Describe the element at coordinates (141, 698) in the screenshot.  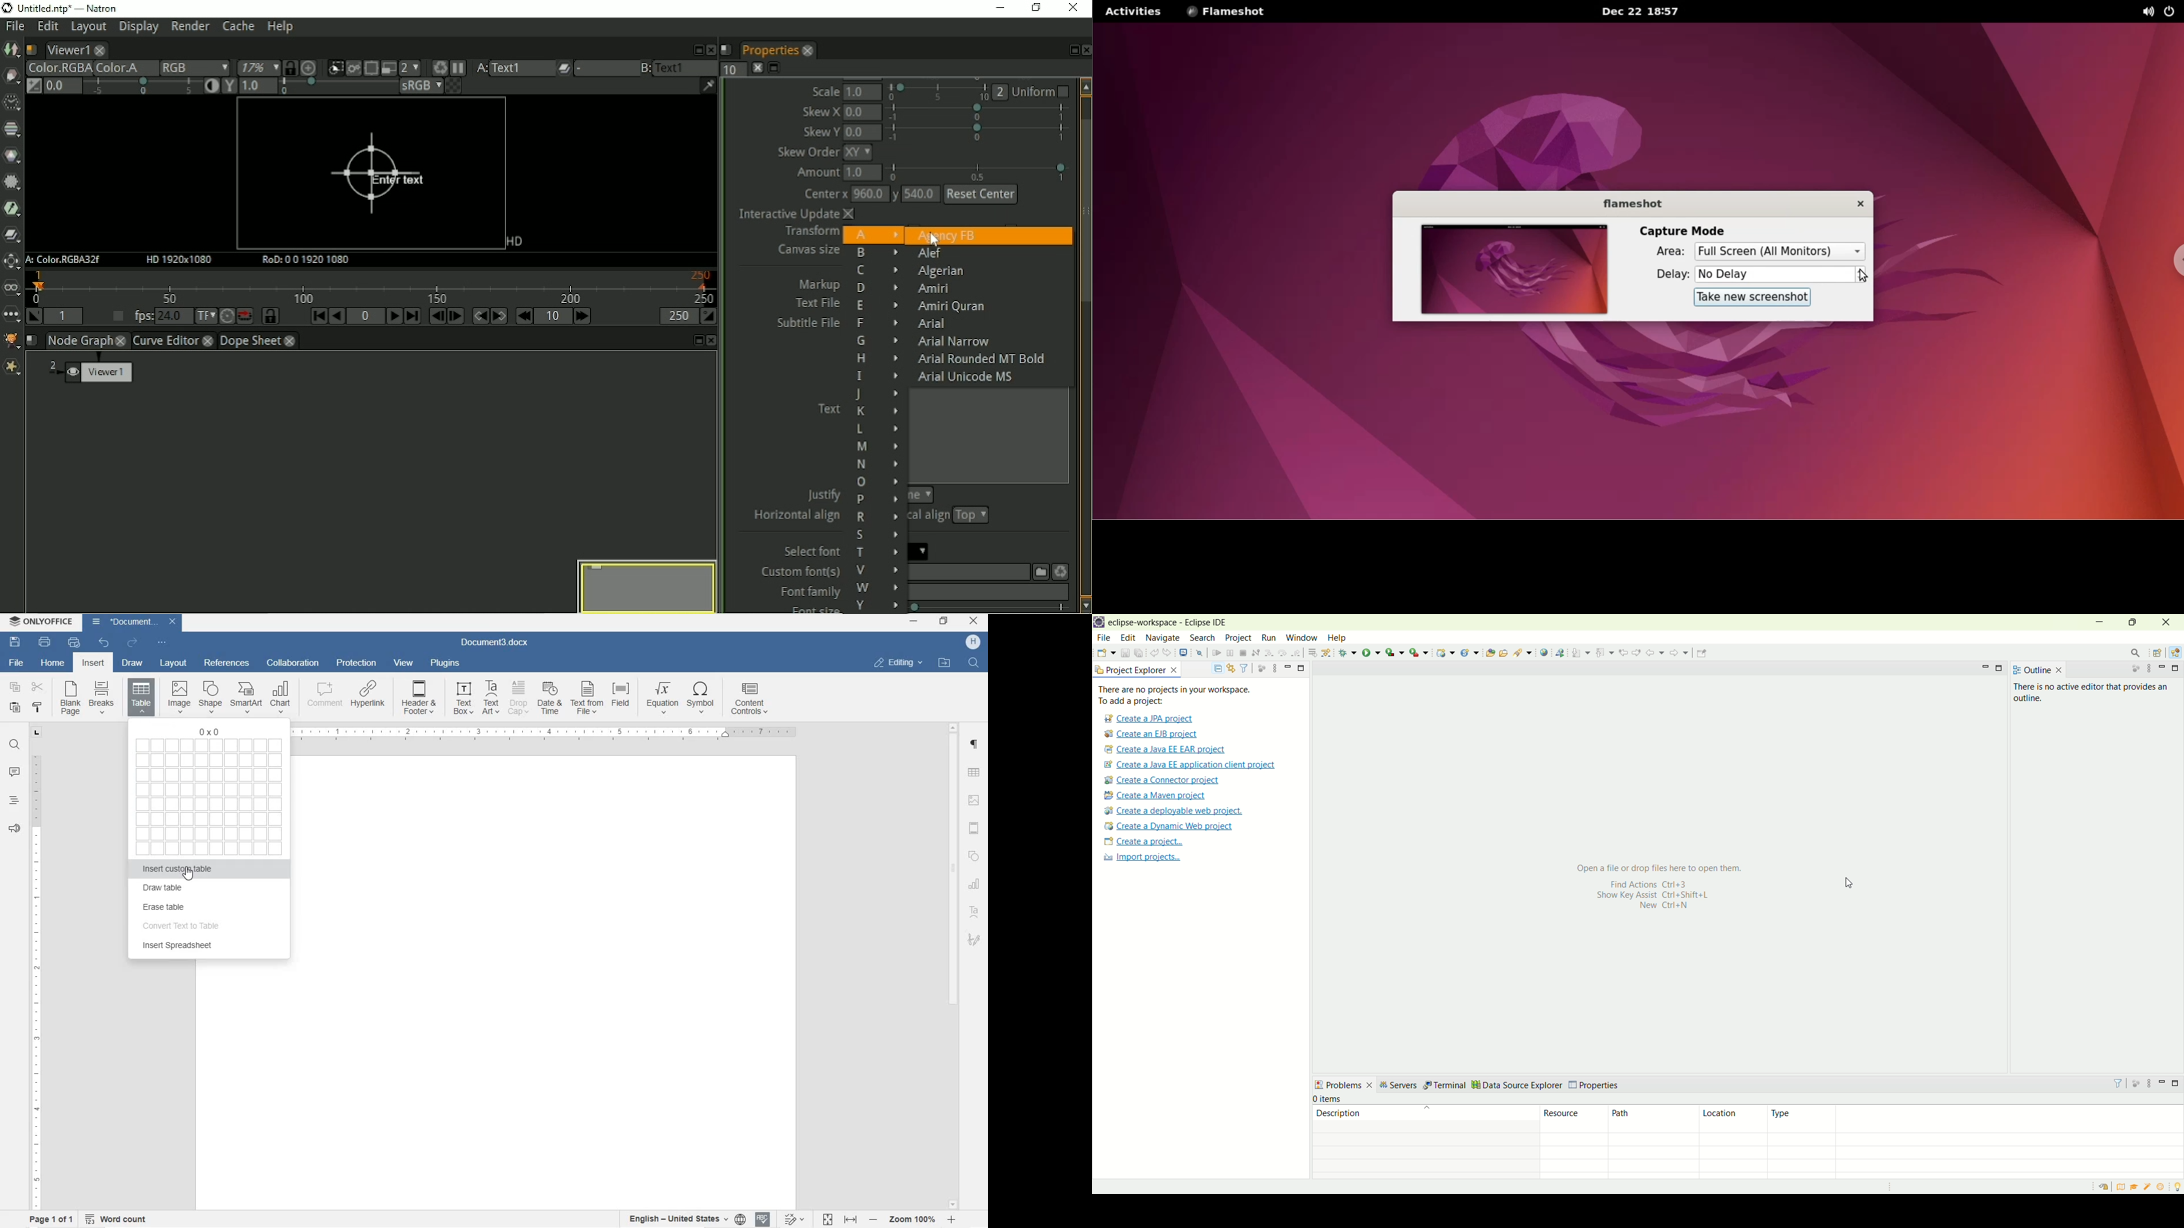
I see `insert table` at that location.